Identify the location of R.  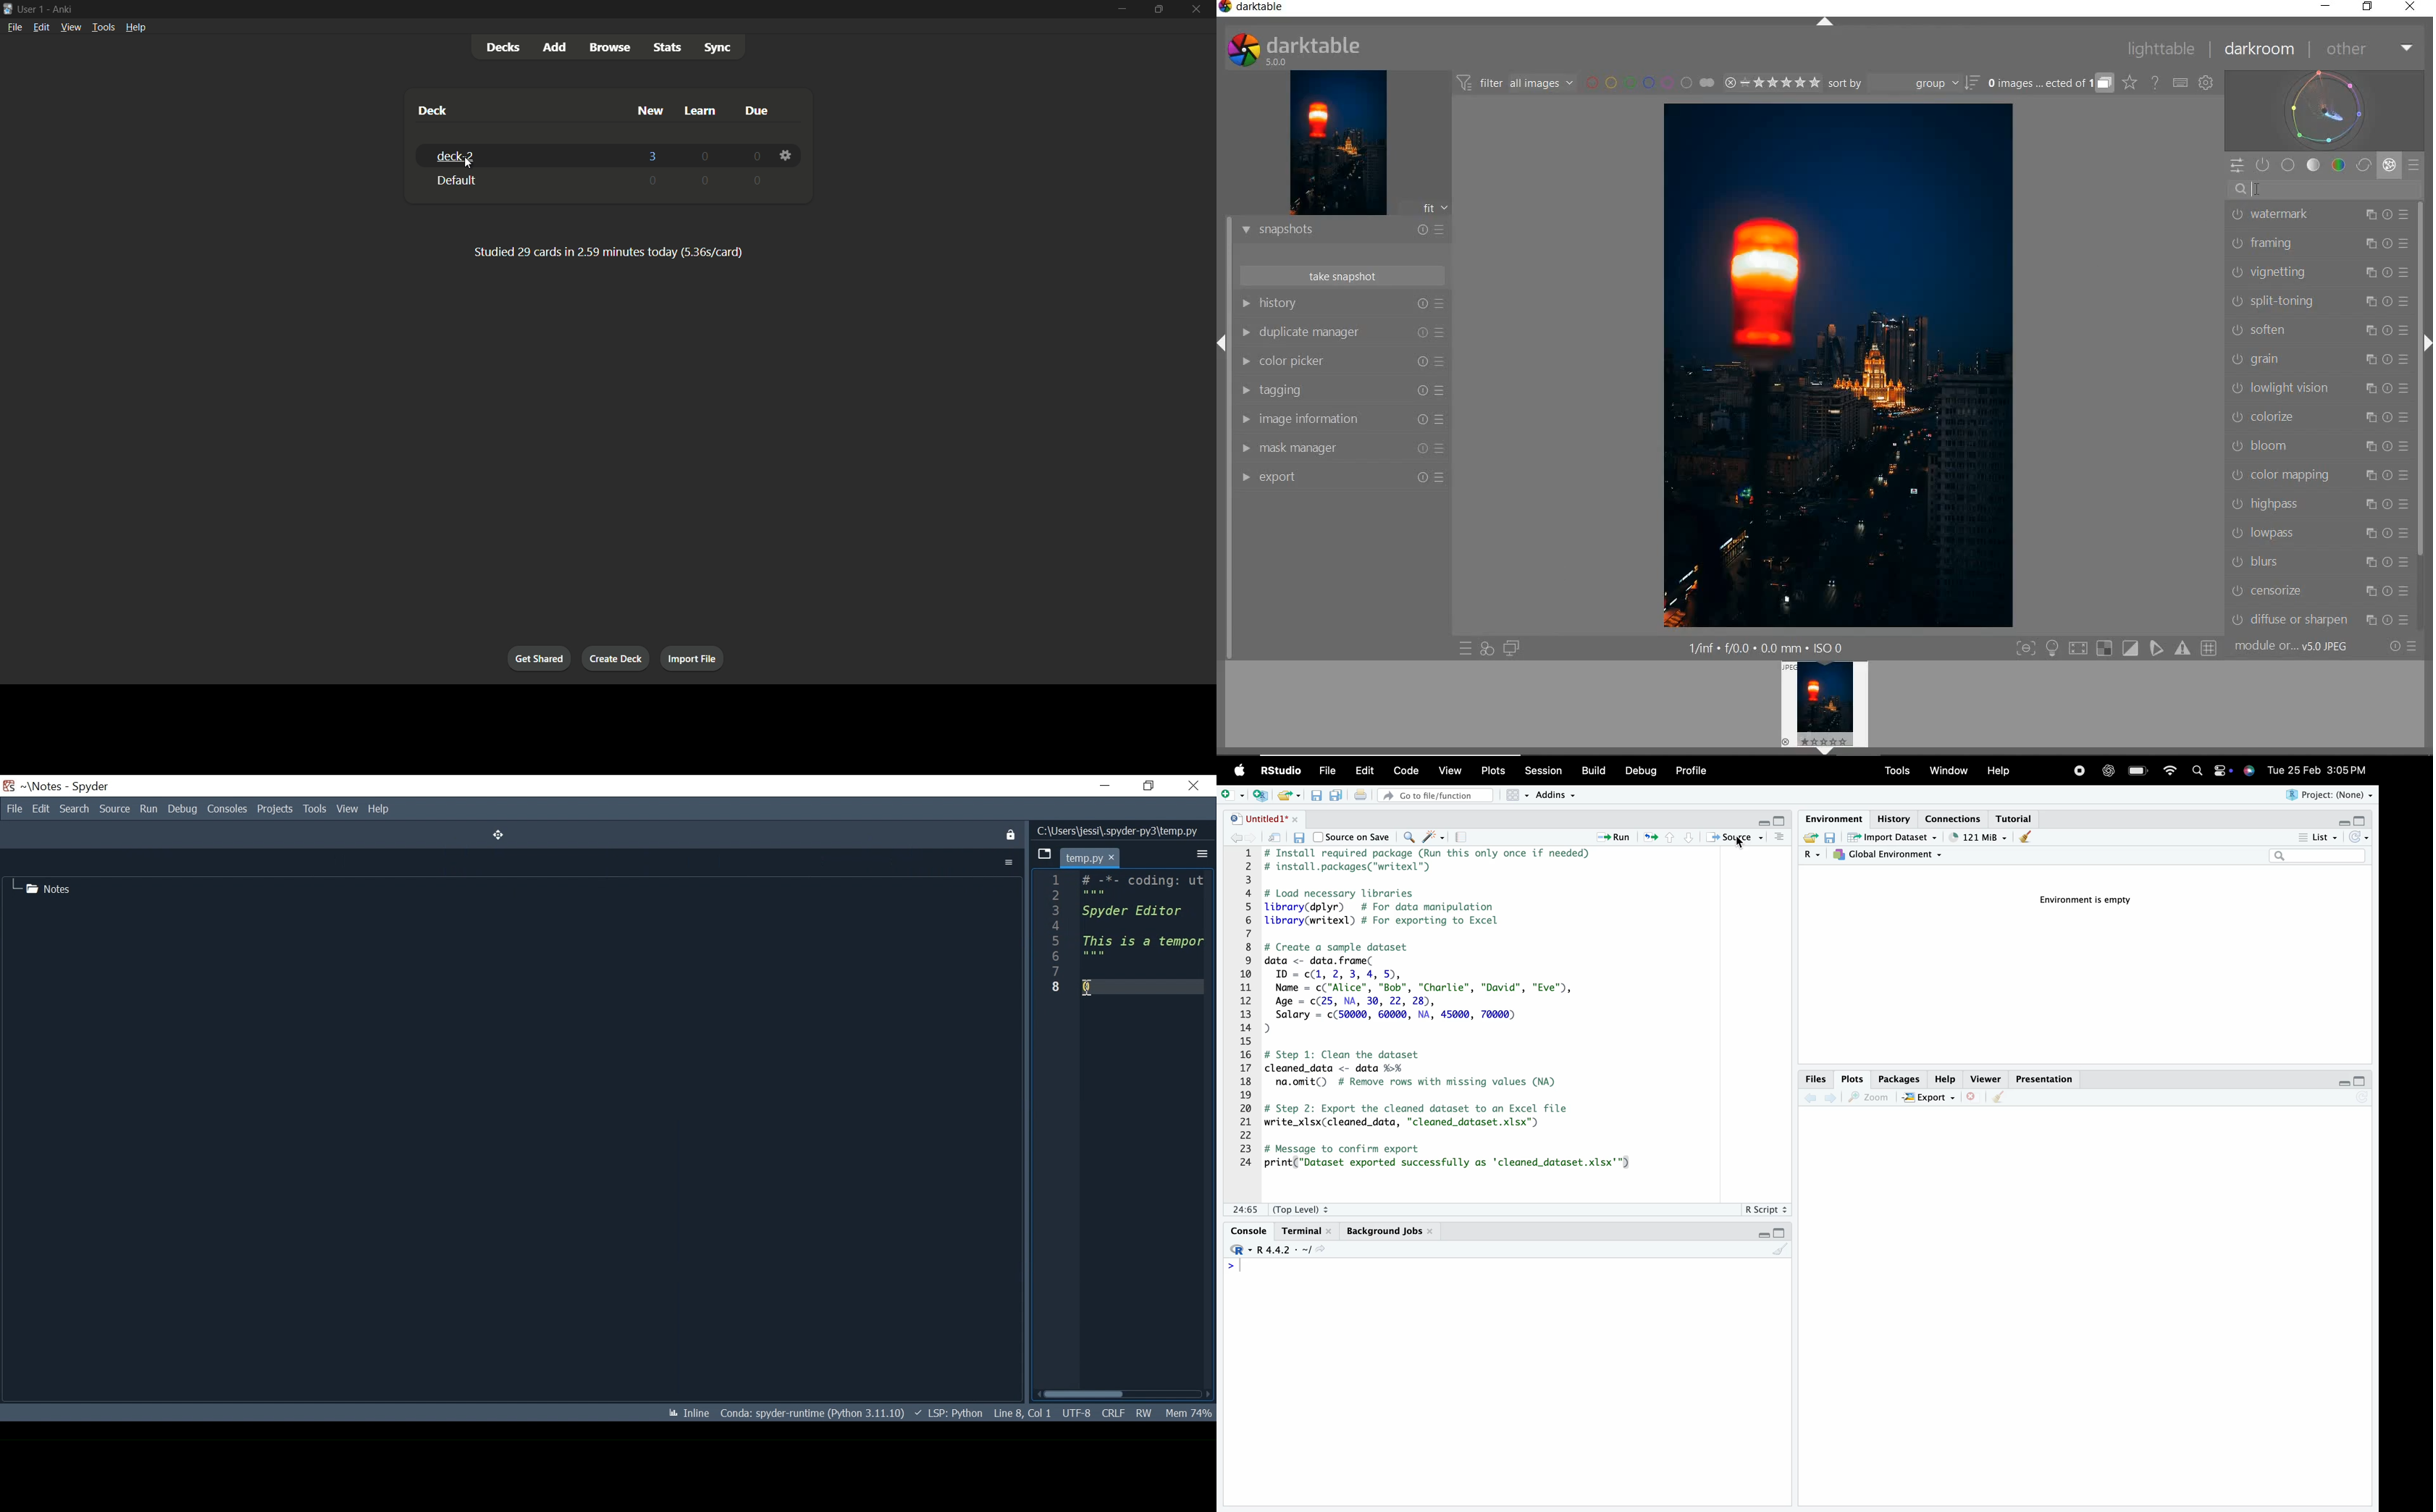
(1814, 855).